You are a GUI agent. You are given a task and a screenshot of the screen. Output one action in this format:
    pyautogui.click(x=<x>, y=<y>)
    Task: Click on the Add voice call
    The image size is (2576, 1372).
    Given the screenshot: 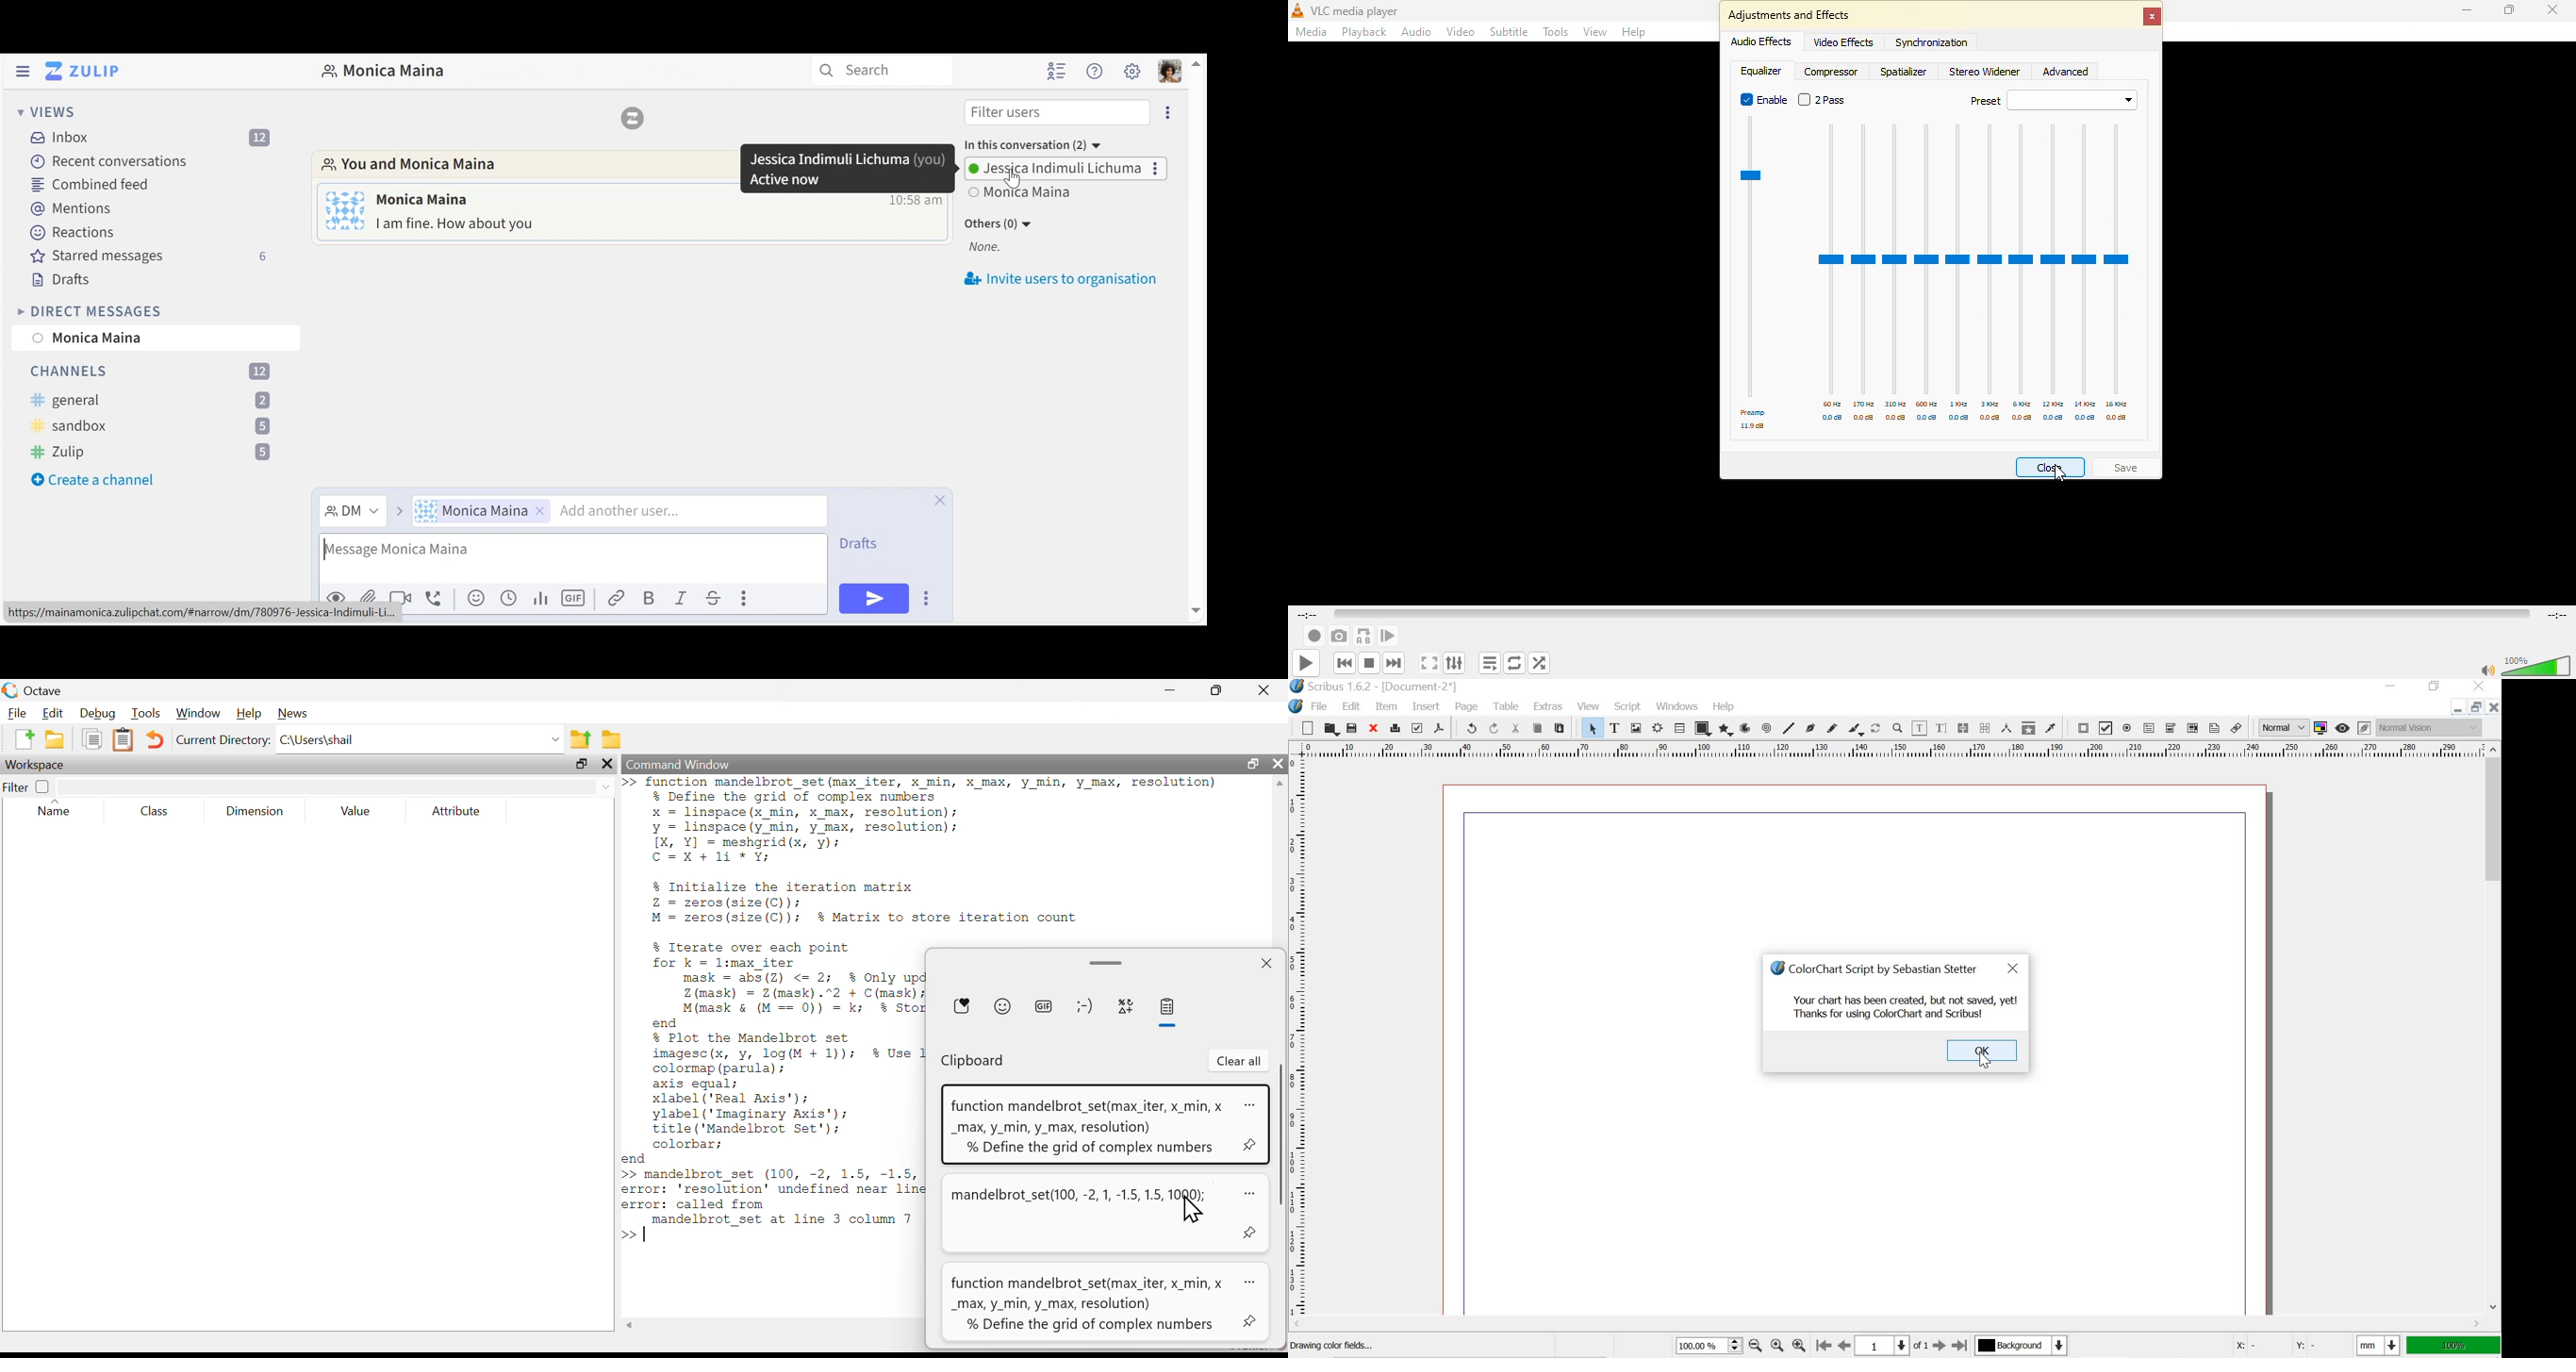 What is the action you would take?
    pyautogui.click(x=437, y=600)
    